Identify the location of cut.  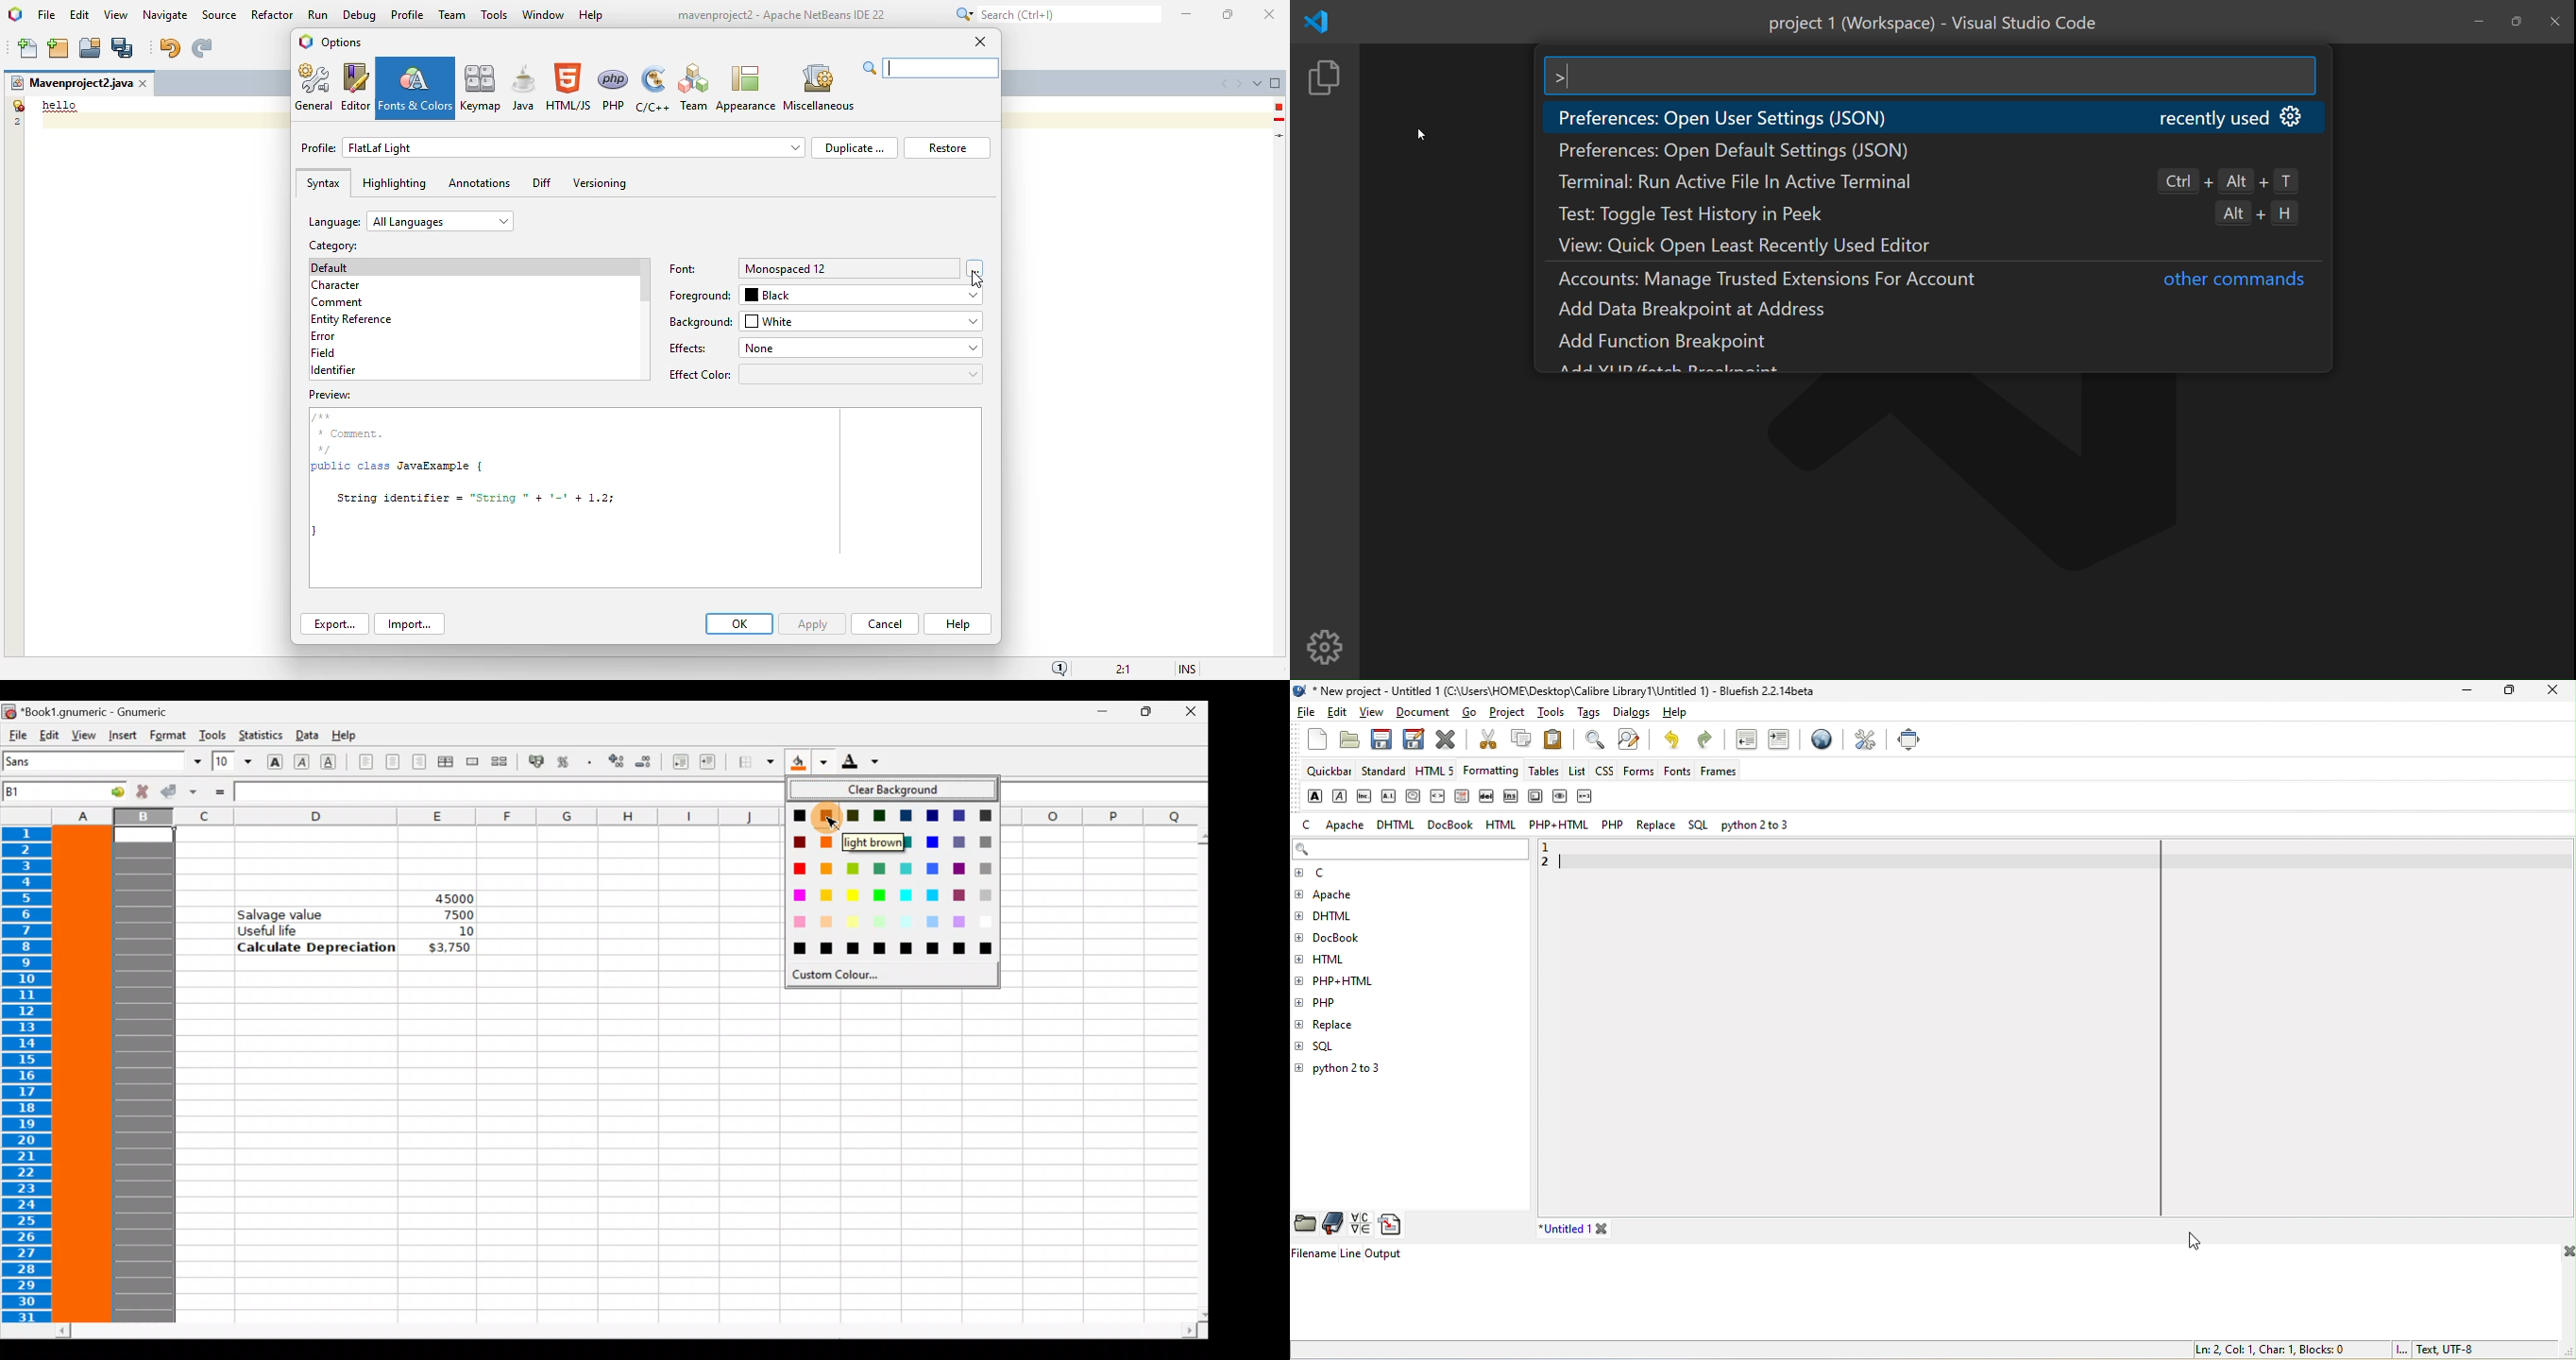
(1486, 741).